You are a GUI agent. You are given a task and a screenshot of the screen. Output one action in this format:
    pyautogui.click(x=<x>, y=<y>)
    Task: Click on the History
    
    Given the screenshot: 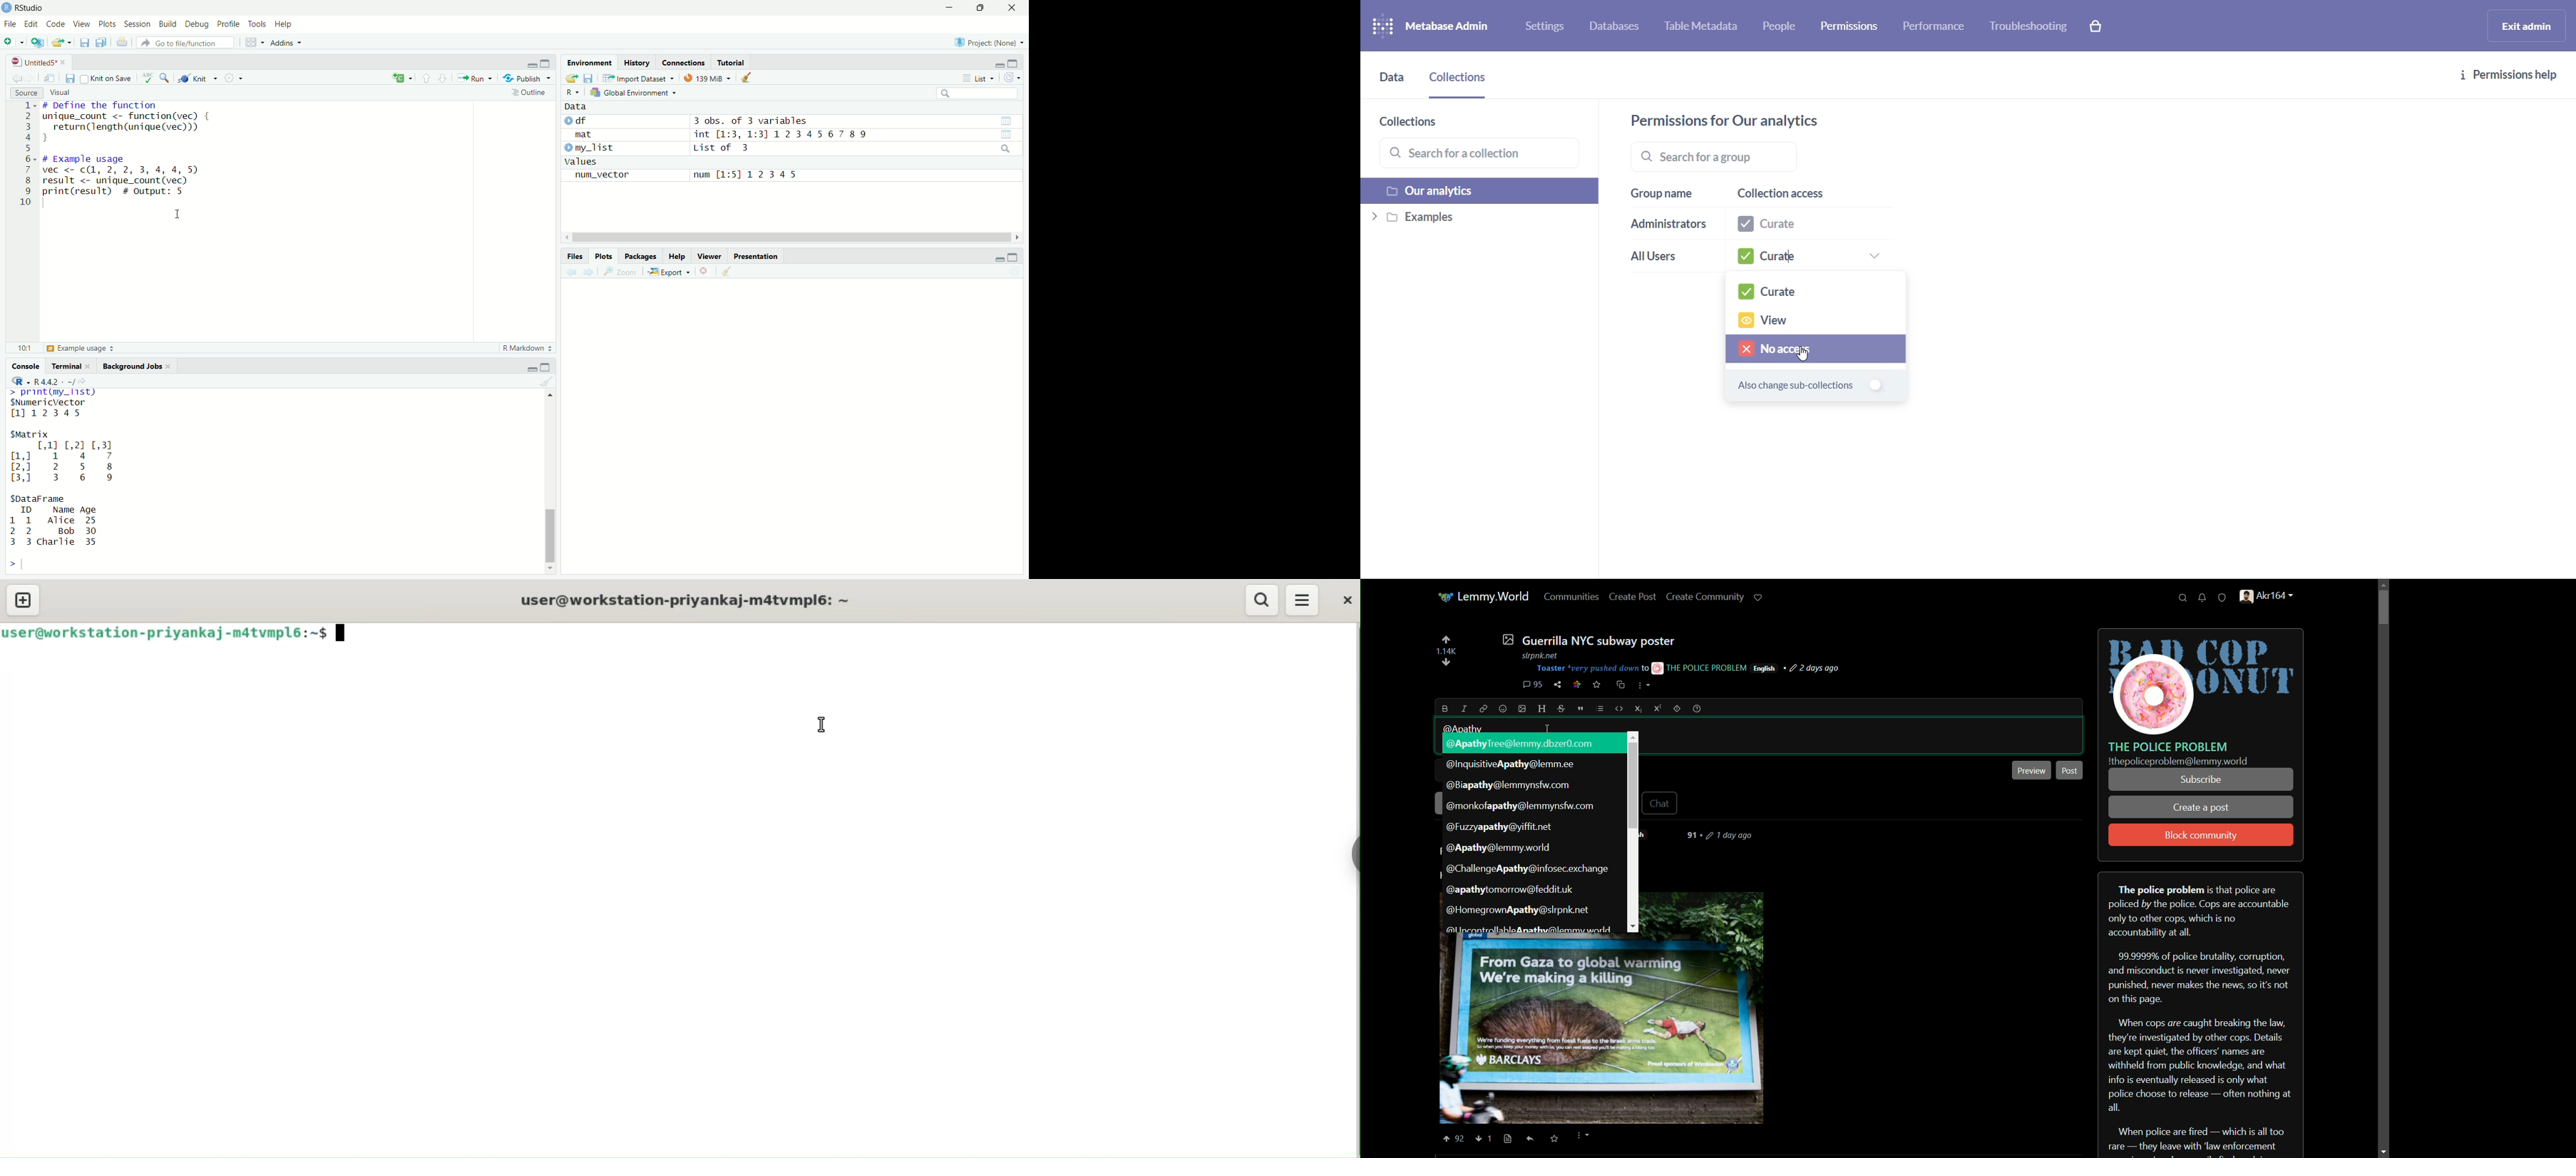 What is the action you would take?
    pyautogui.click(x=637, y=63)
    